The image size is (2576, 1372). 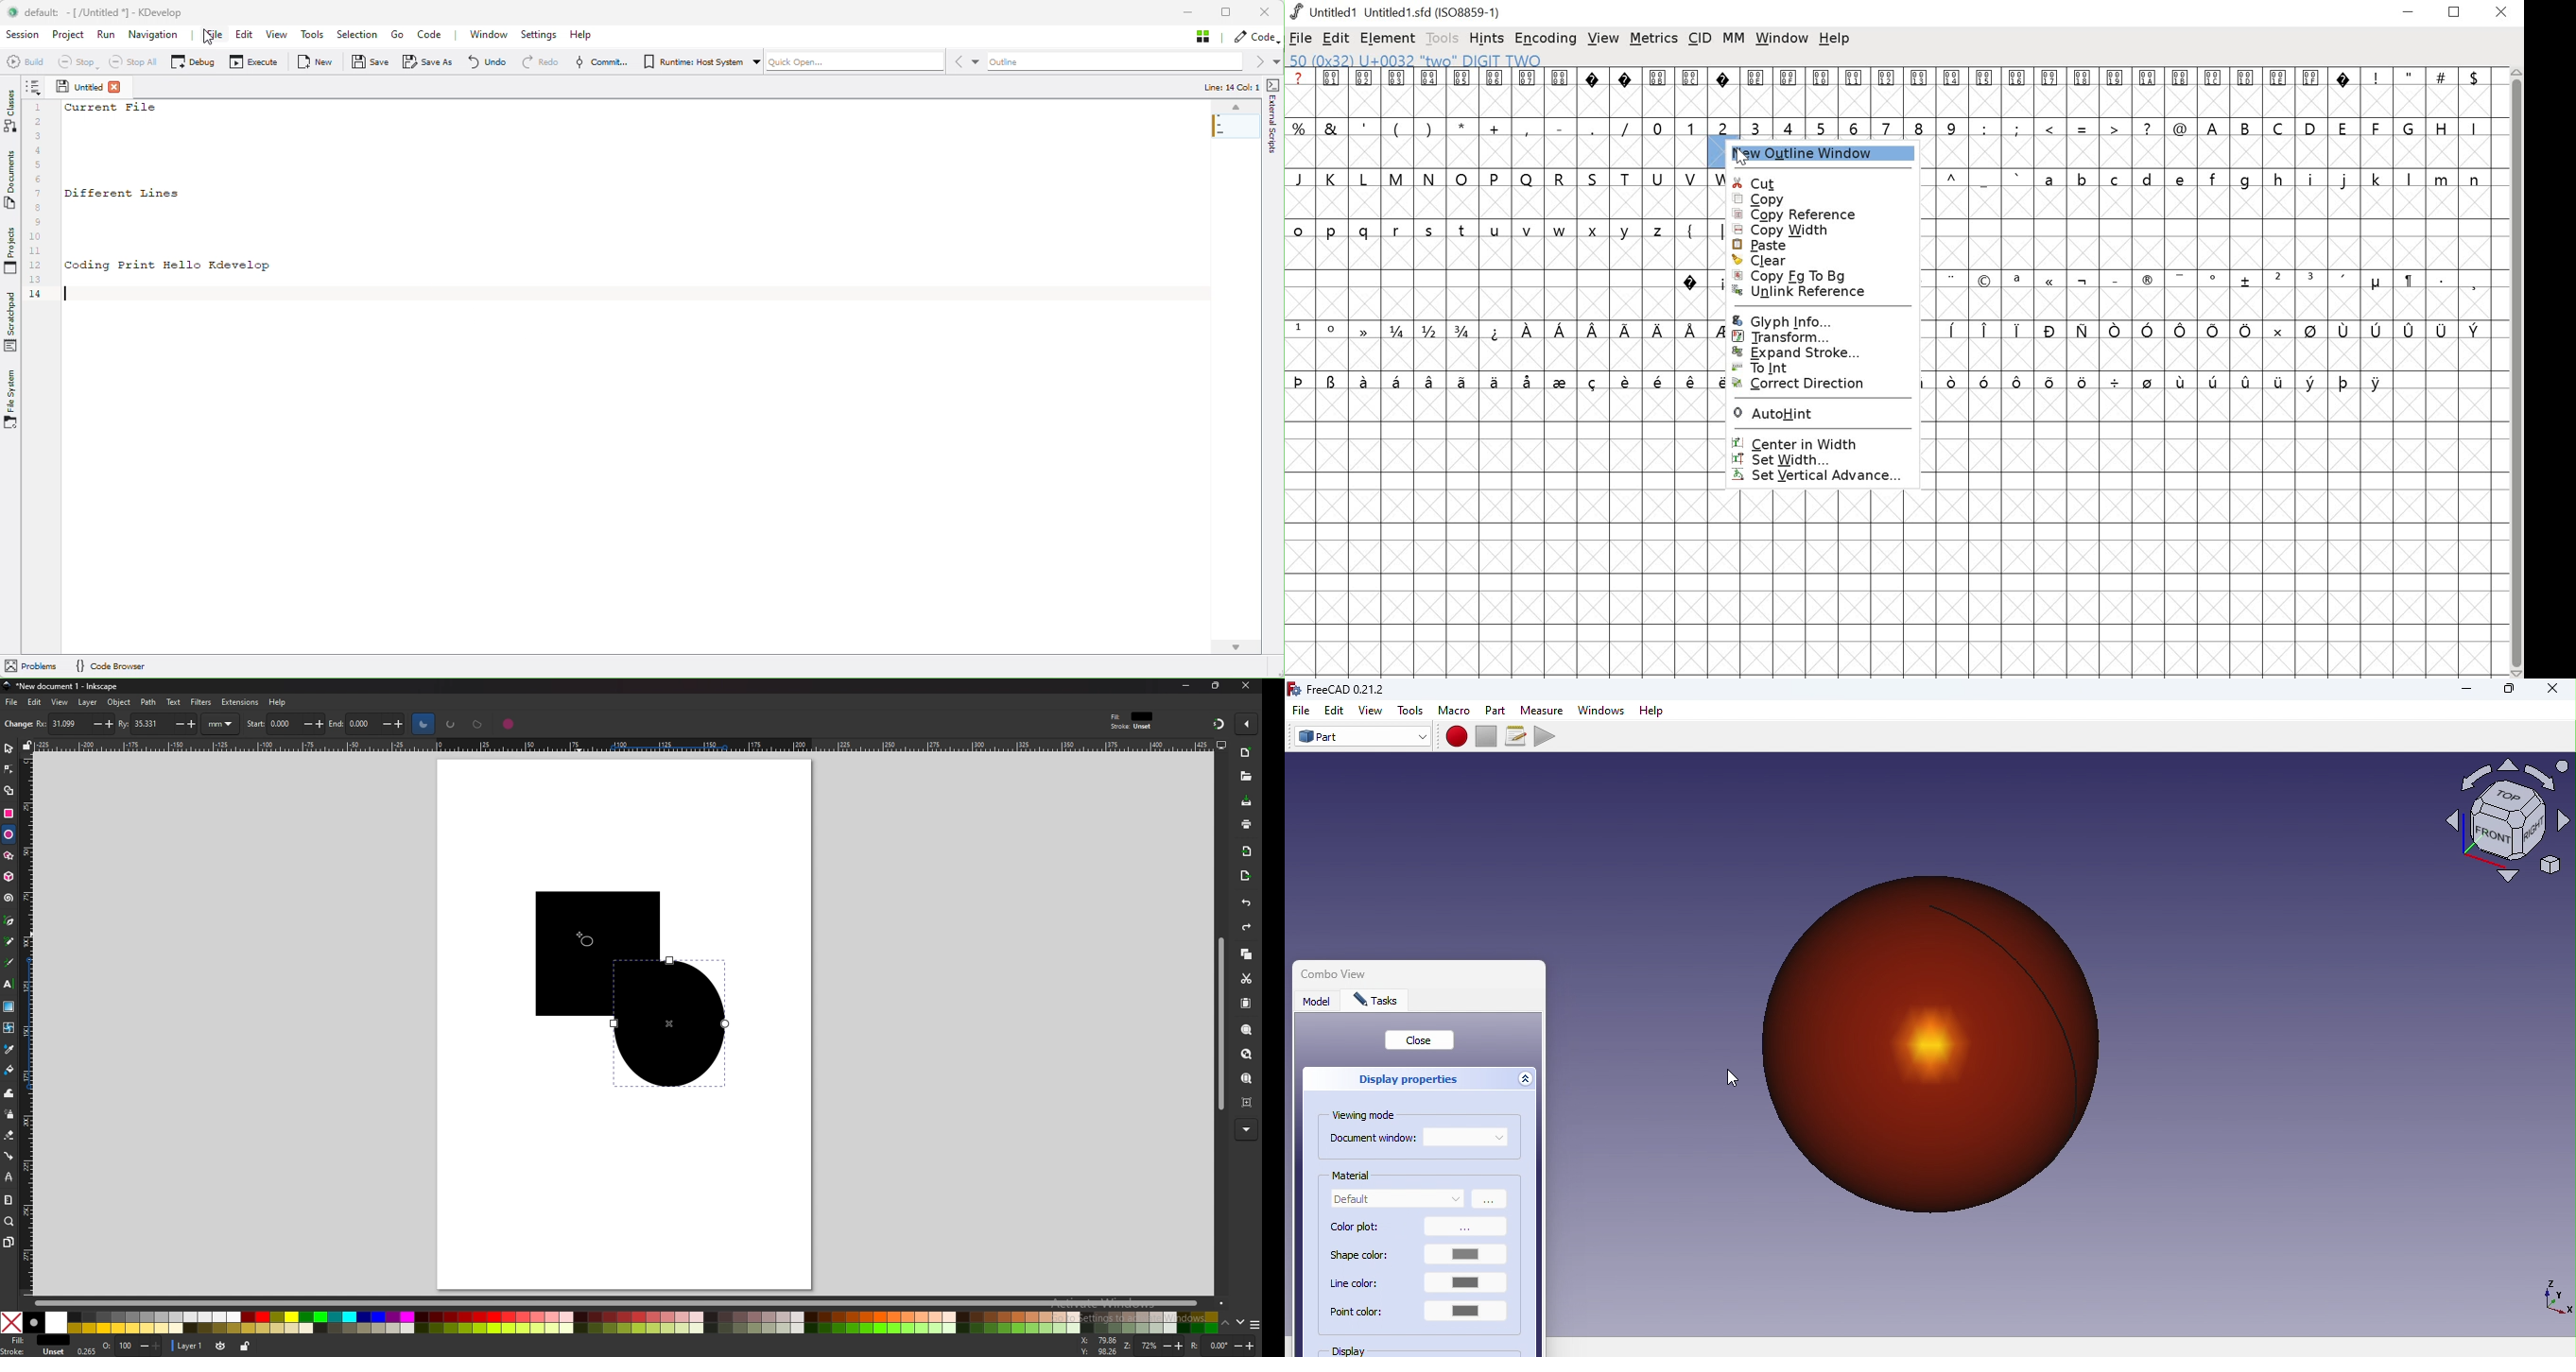 What do you see at coordinates (1318, 1004) in the screenshot?
I see `Model` at bounding box center [1318, 1004].